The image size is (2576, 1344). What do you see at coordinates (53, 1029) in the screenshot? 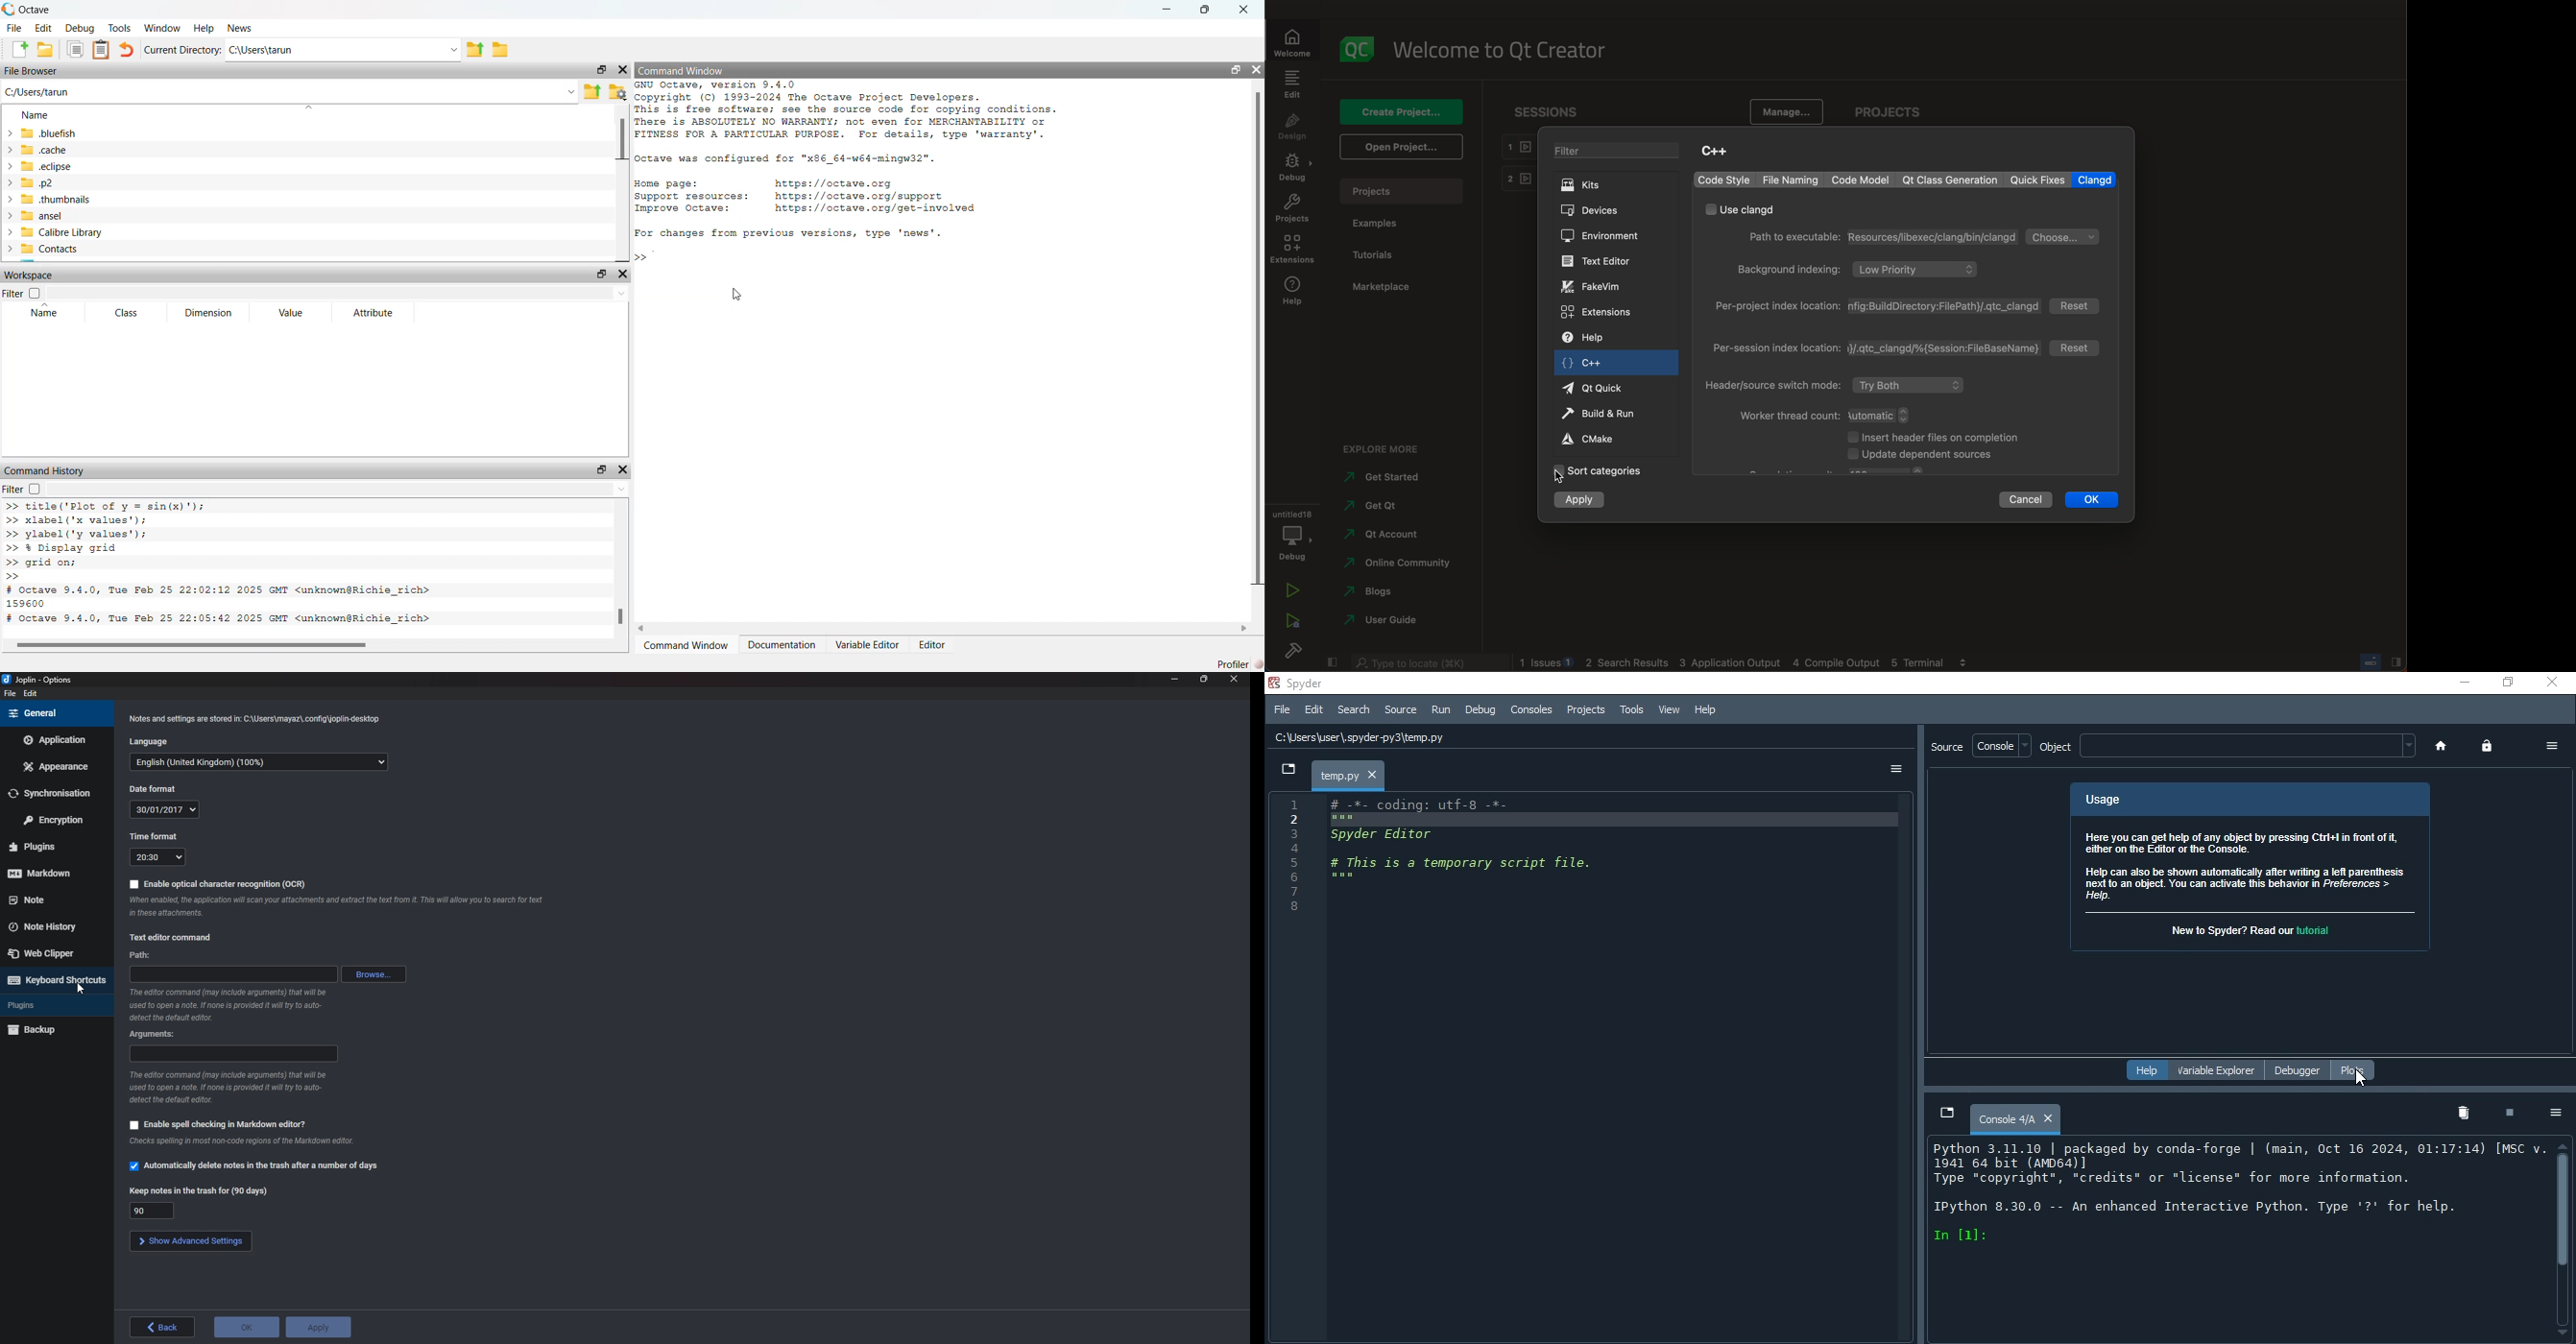
I see `Back up` at bounding box center [53, 1029].